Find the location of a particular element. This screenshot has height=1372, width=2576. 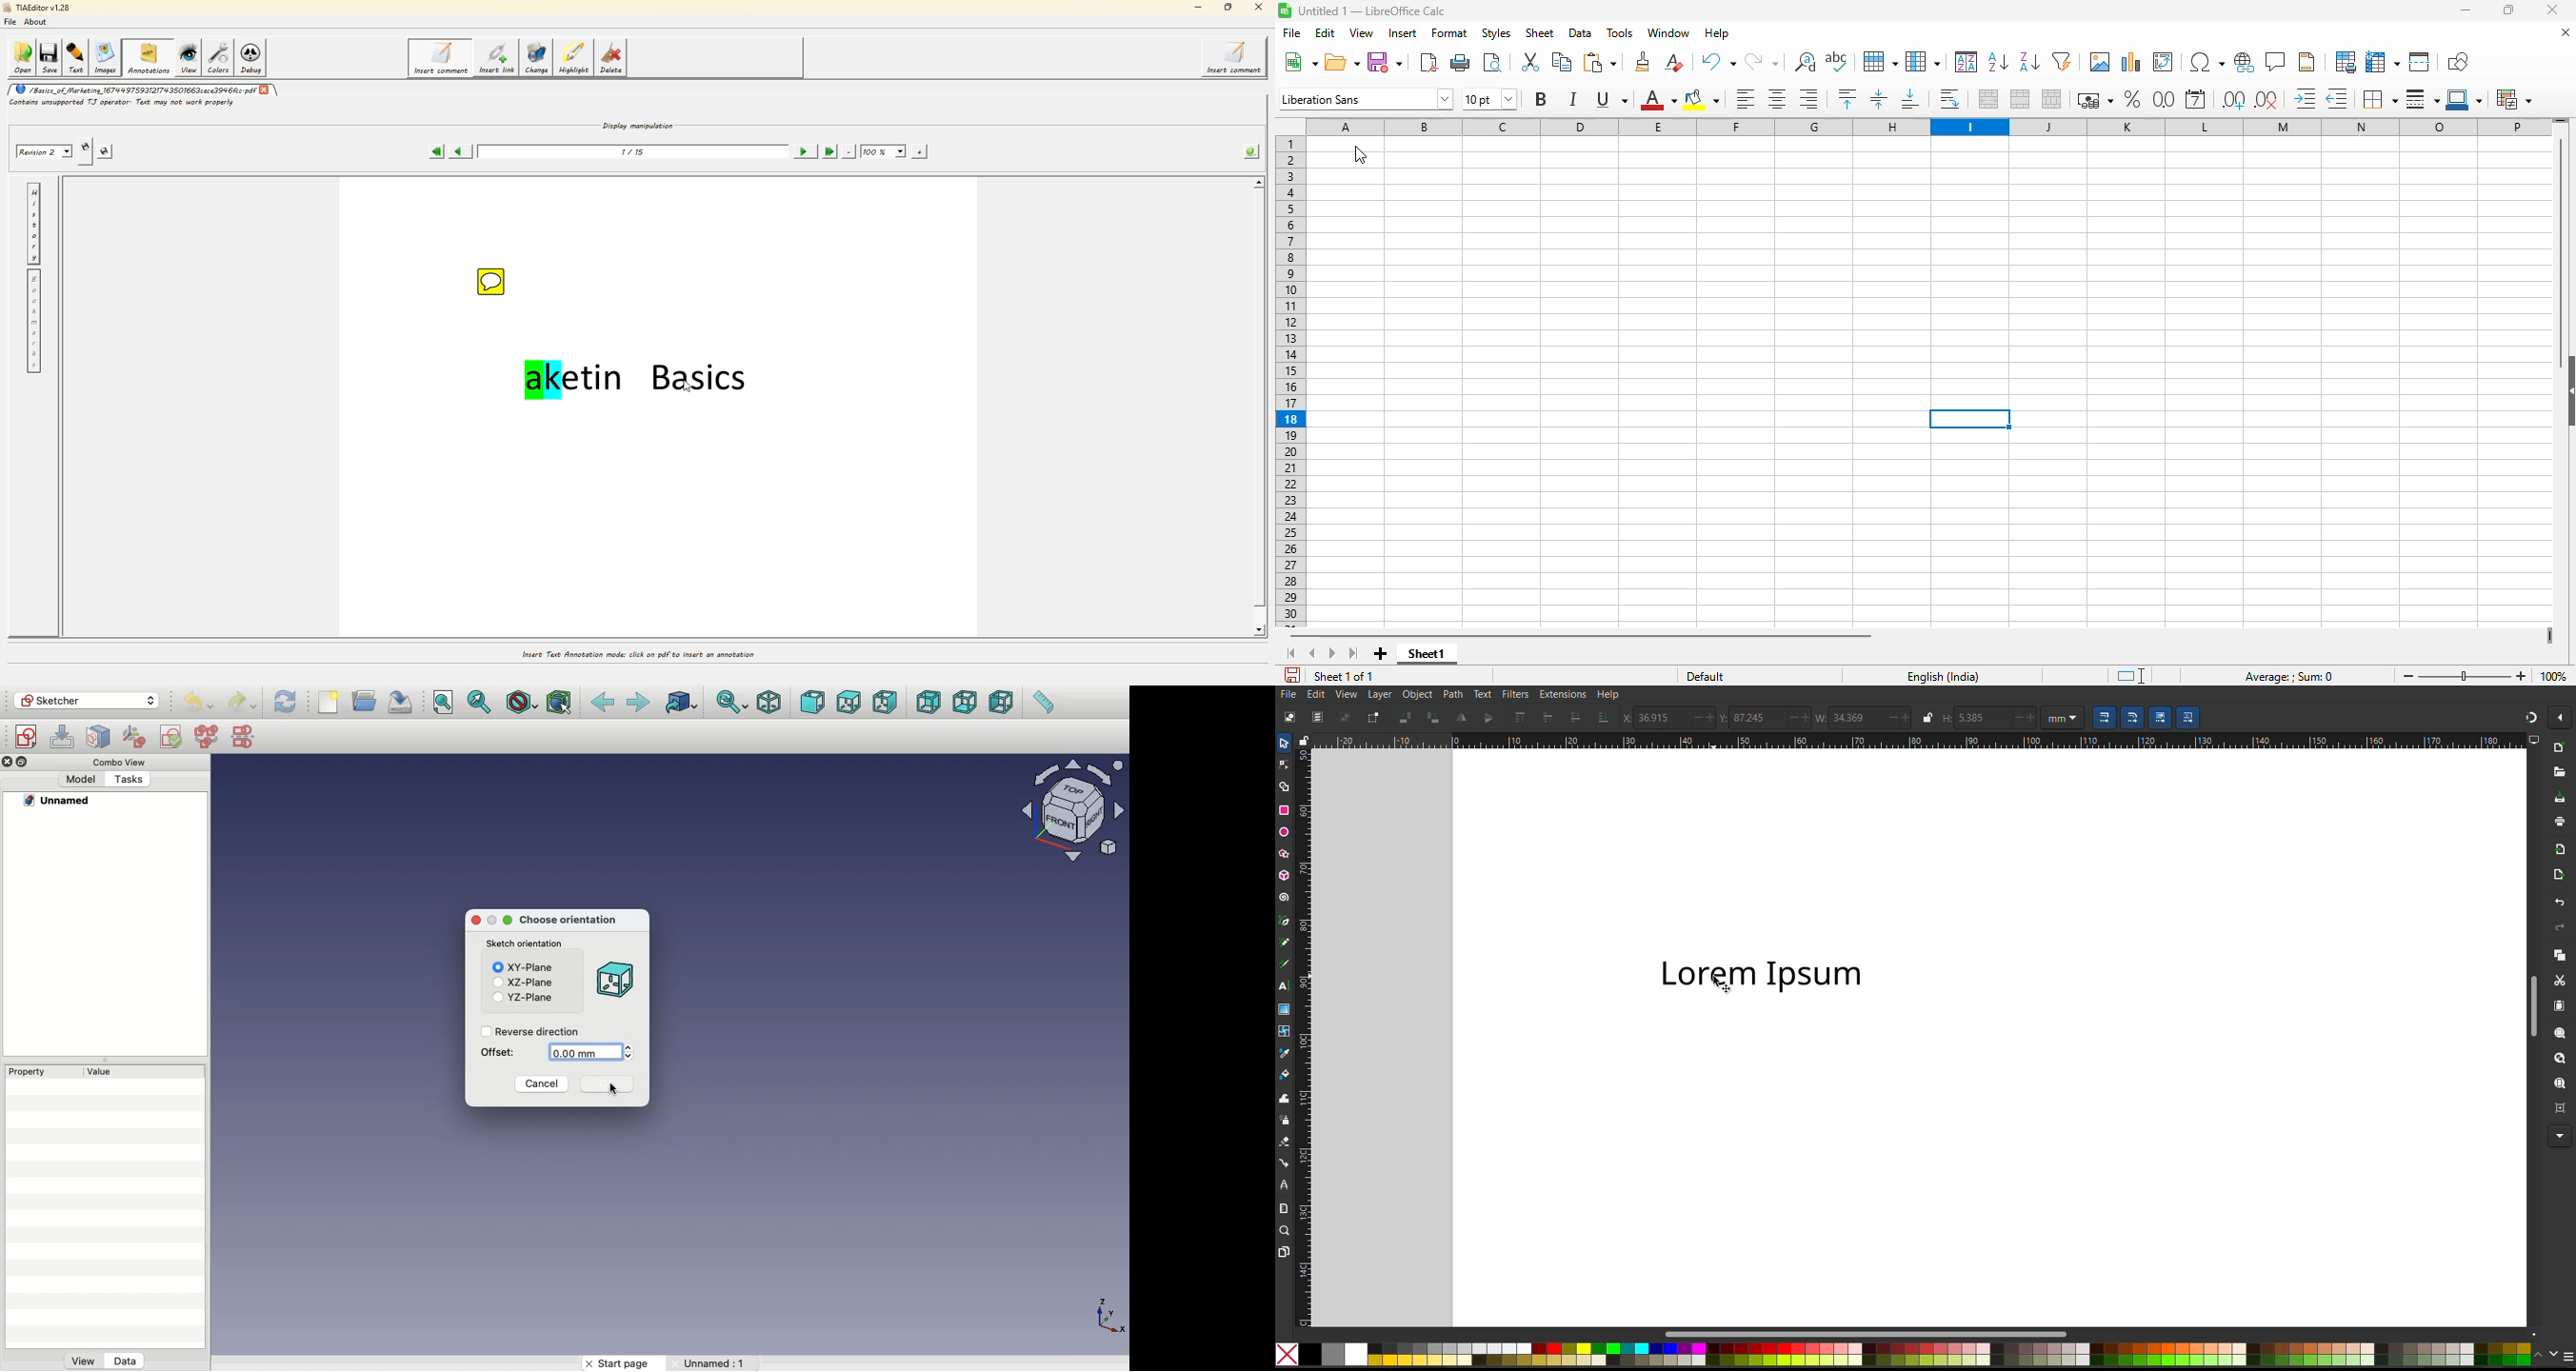

New is located at coordinates (2560, 748).